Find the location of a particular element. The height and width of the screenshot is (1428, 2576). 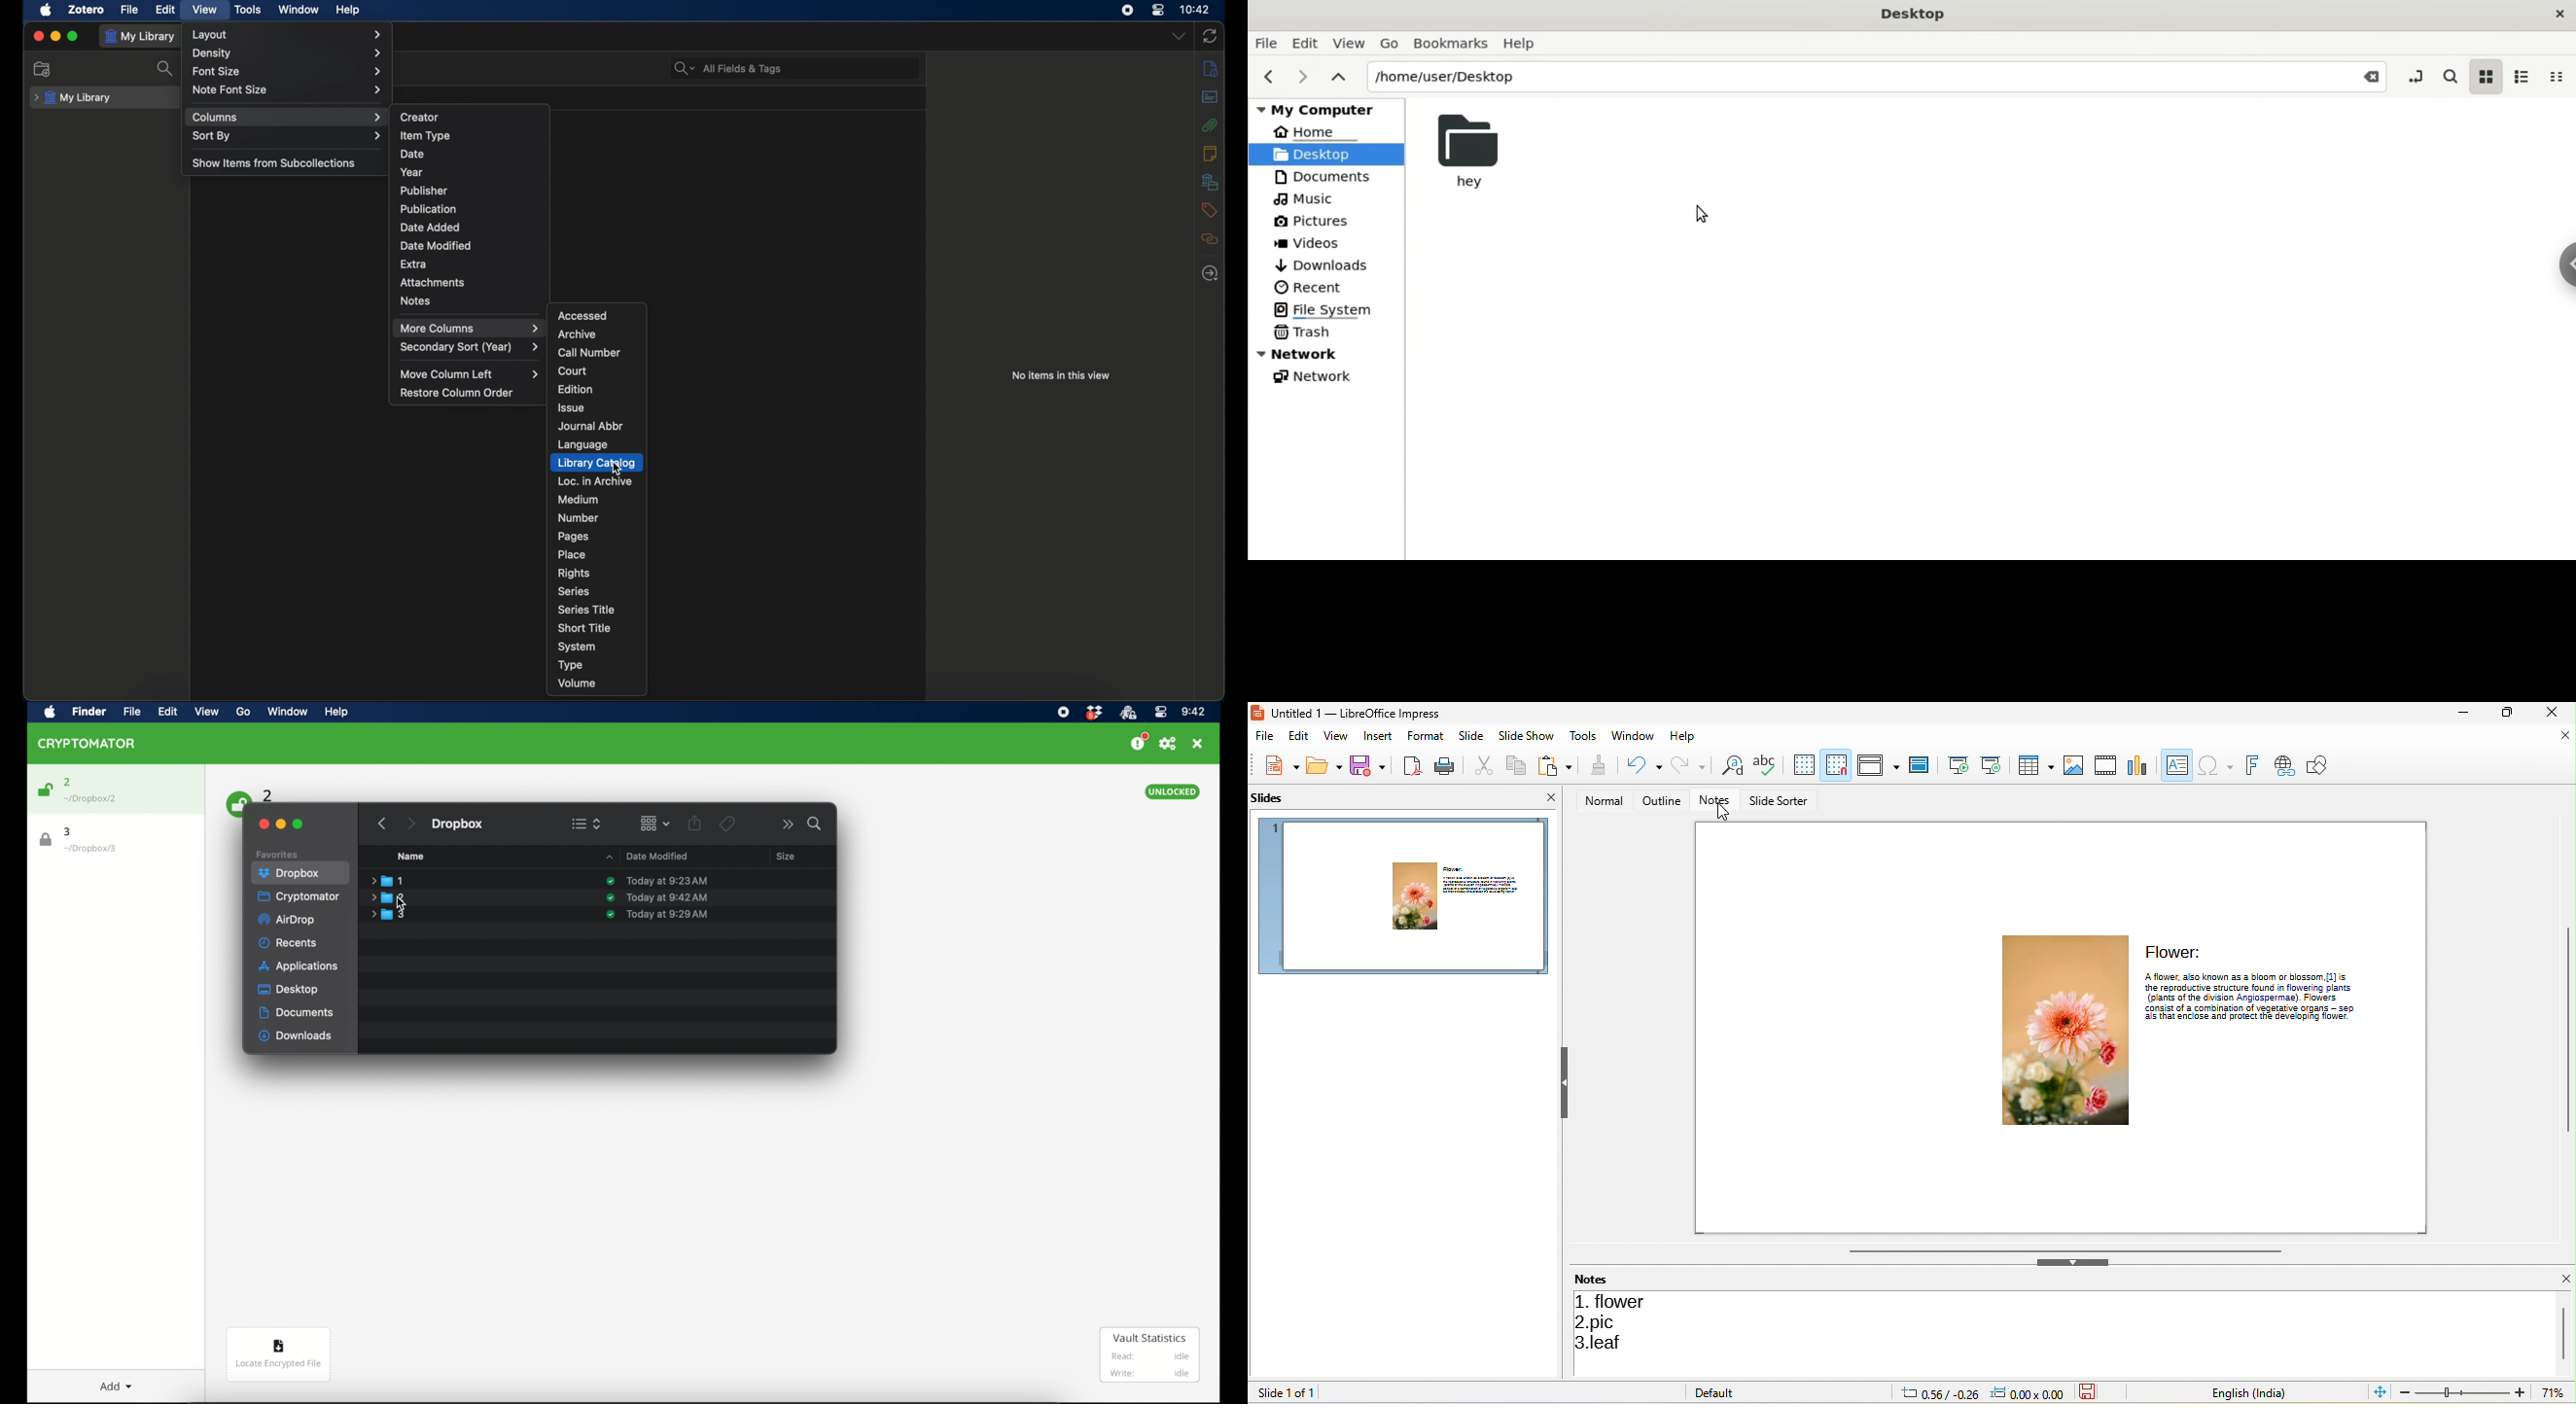

window is located at coordinates (1634, 735).